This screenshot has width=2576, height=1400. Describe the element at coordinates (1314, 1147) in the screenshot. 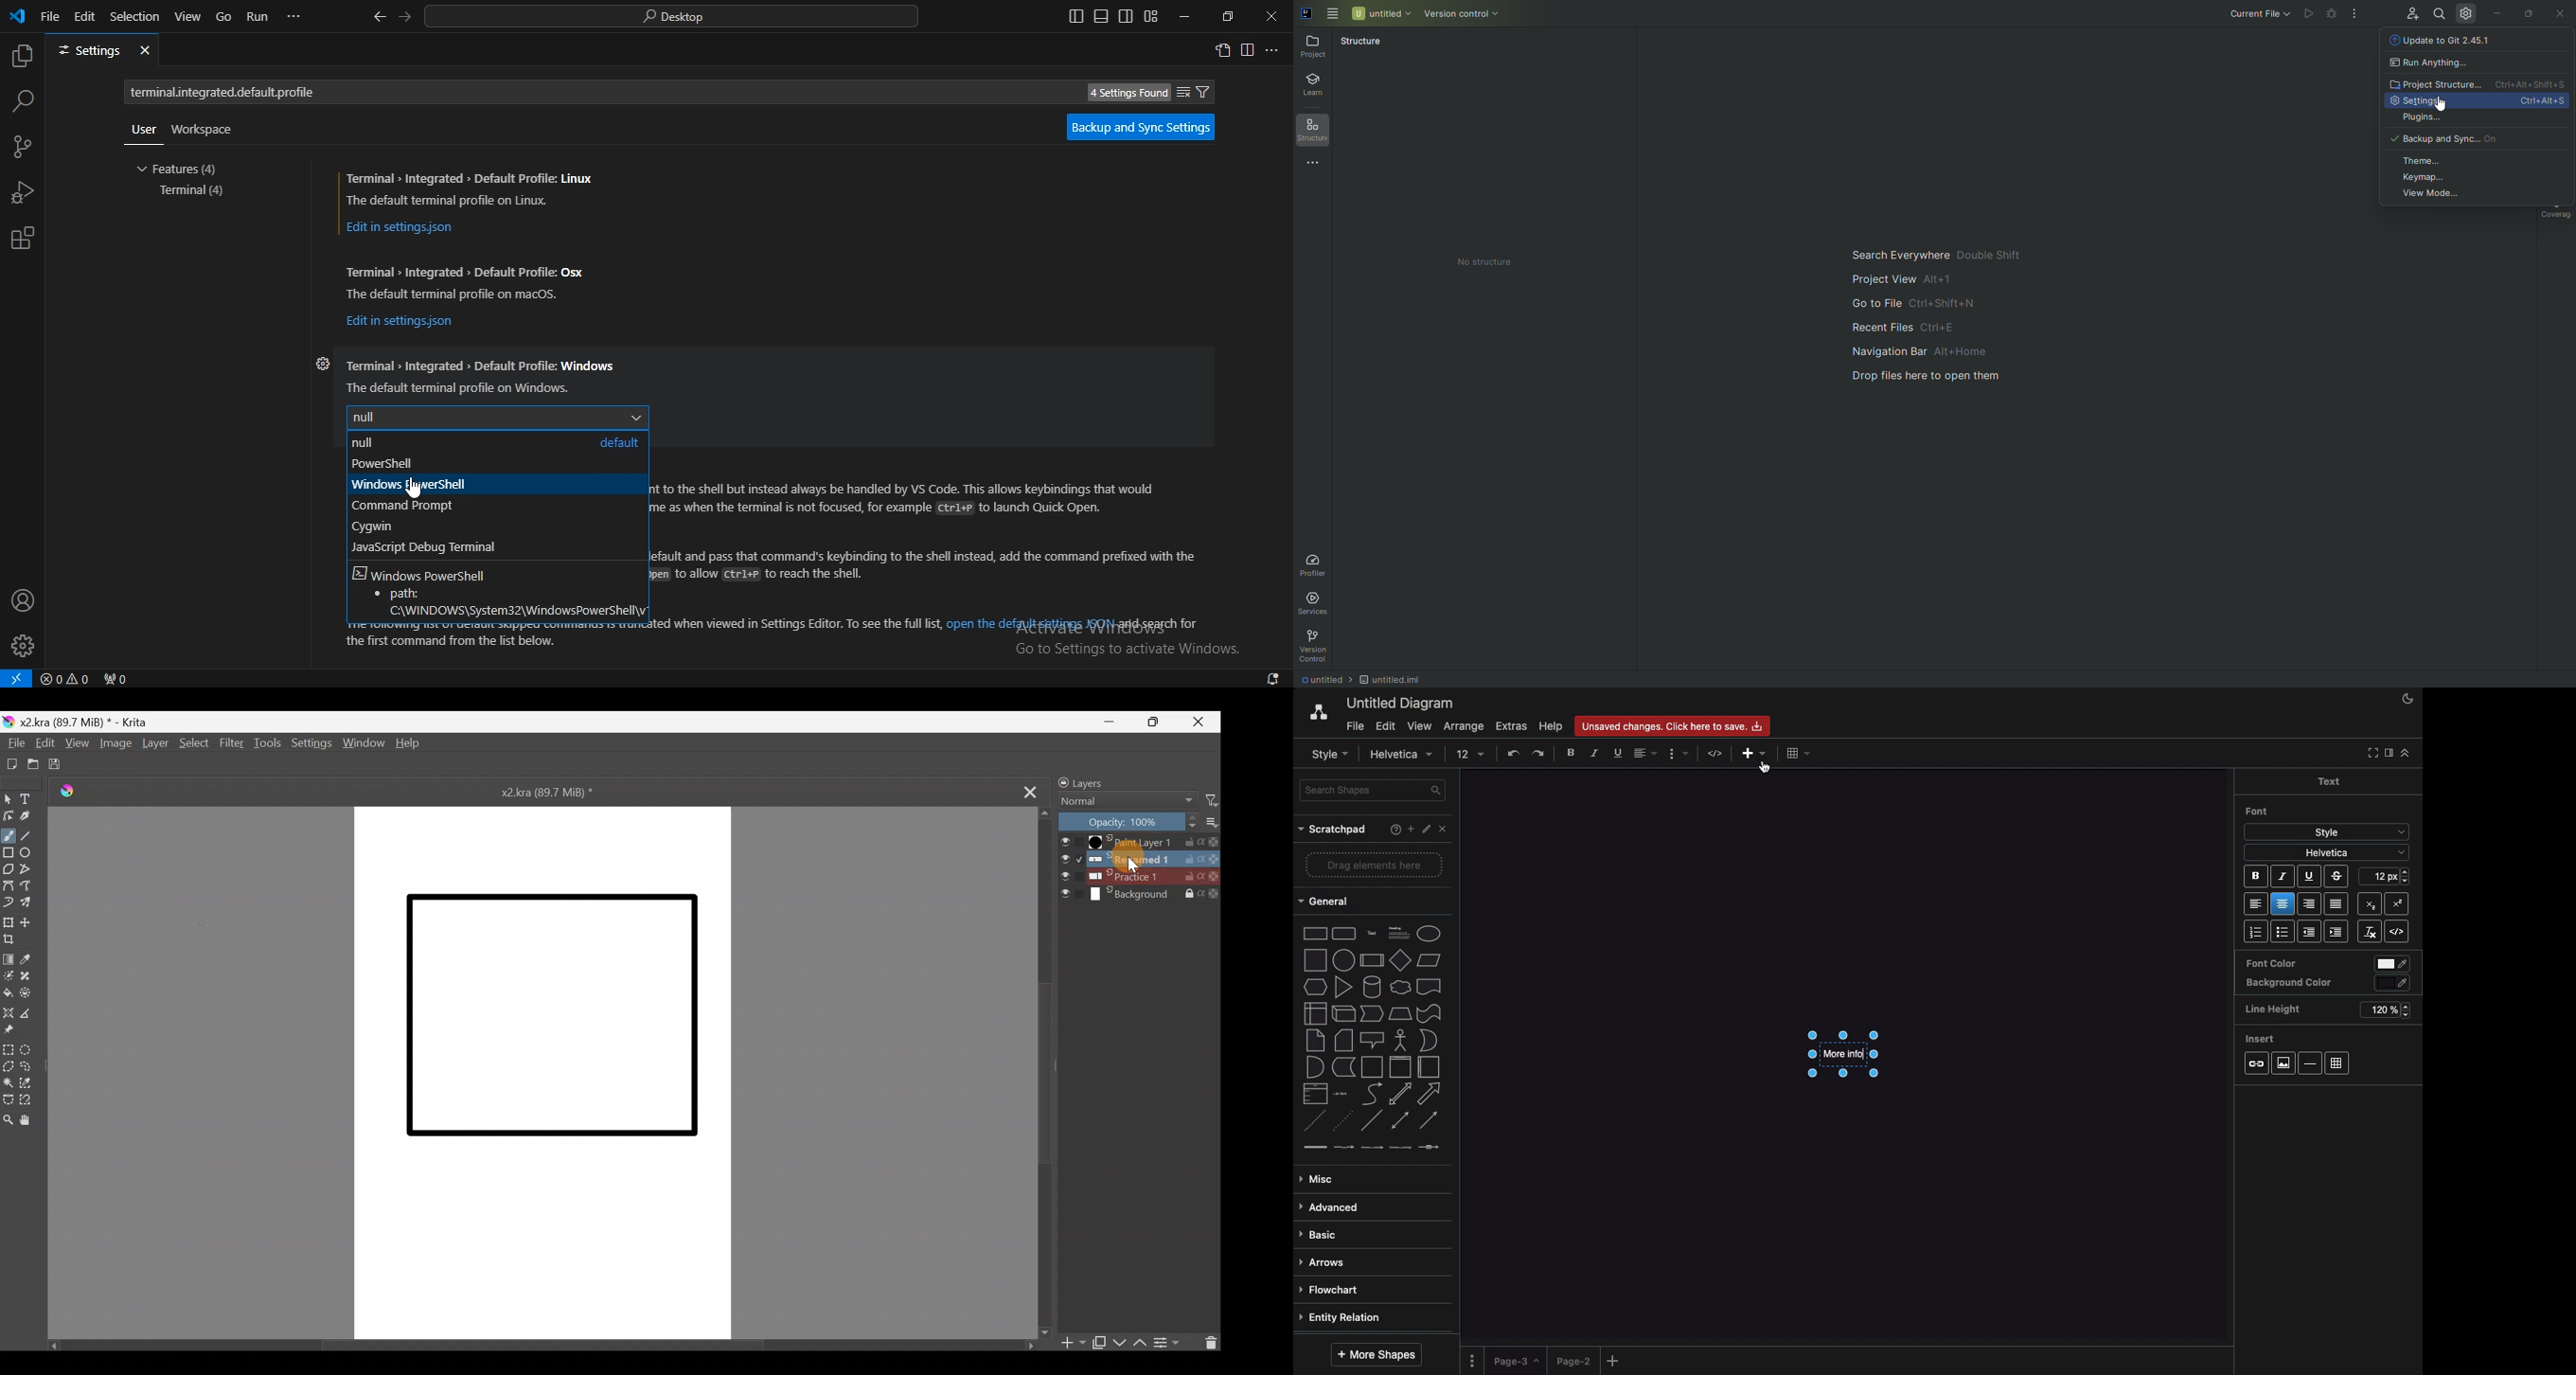

I see `link` at that location.